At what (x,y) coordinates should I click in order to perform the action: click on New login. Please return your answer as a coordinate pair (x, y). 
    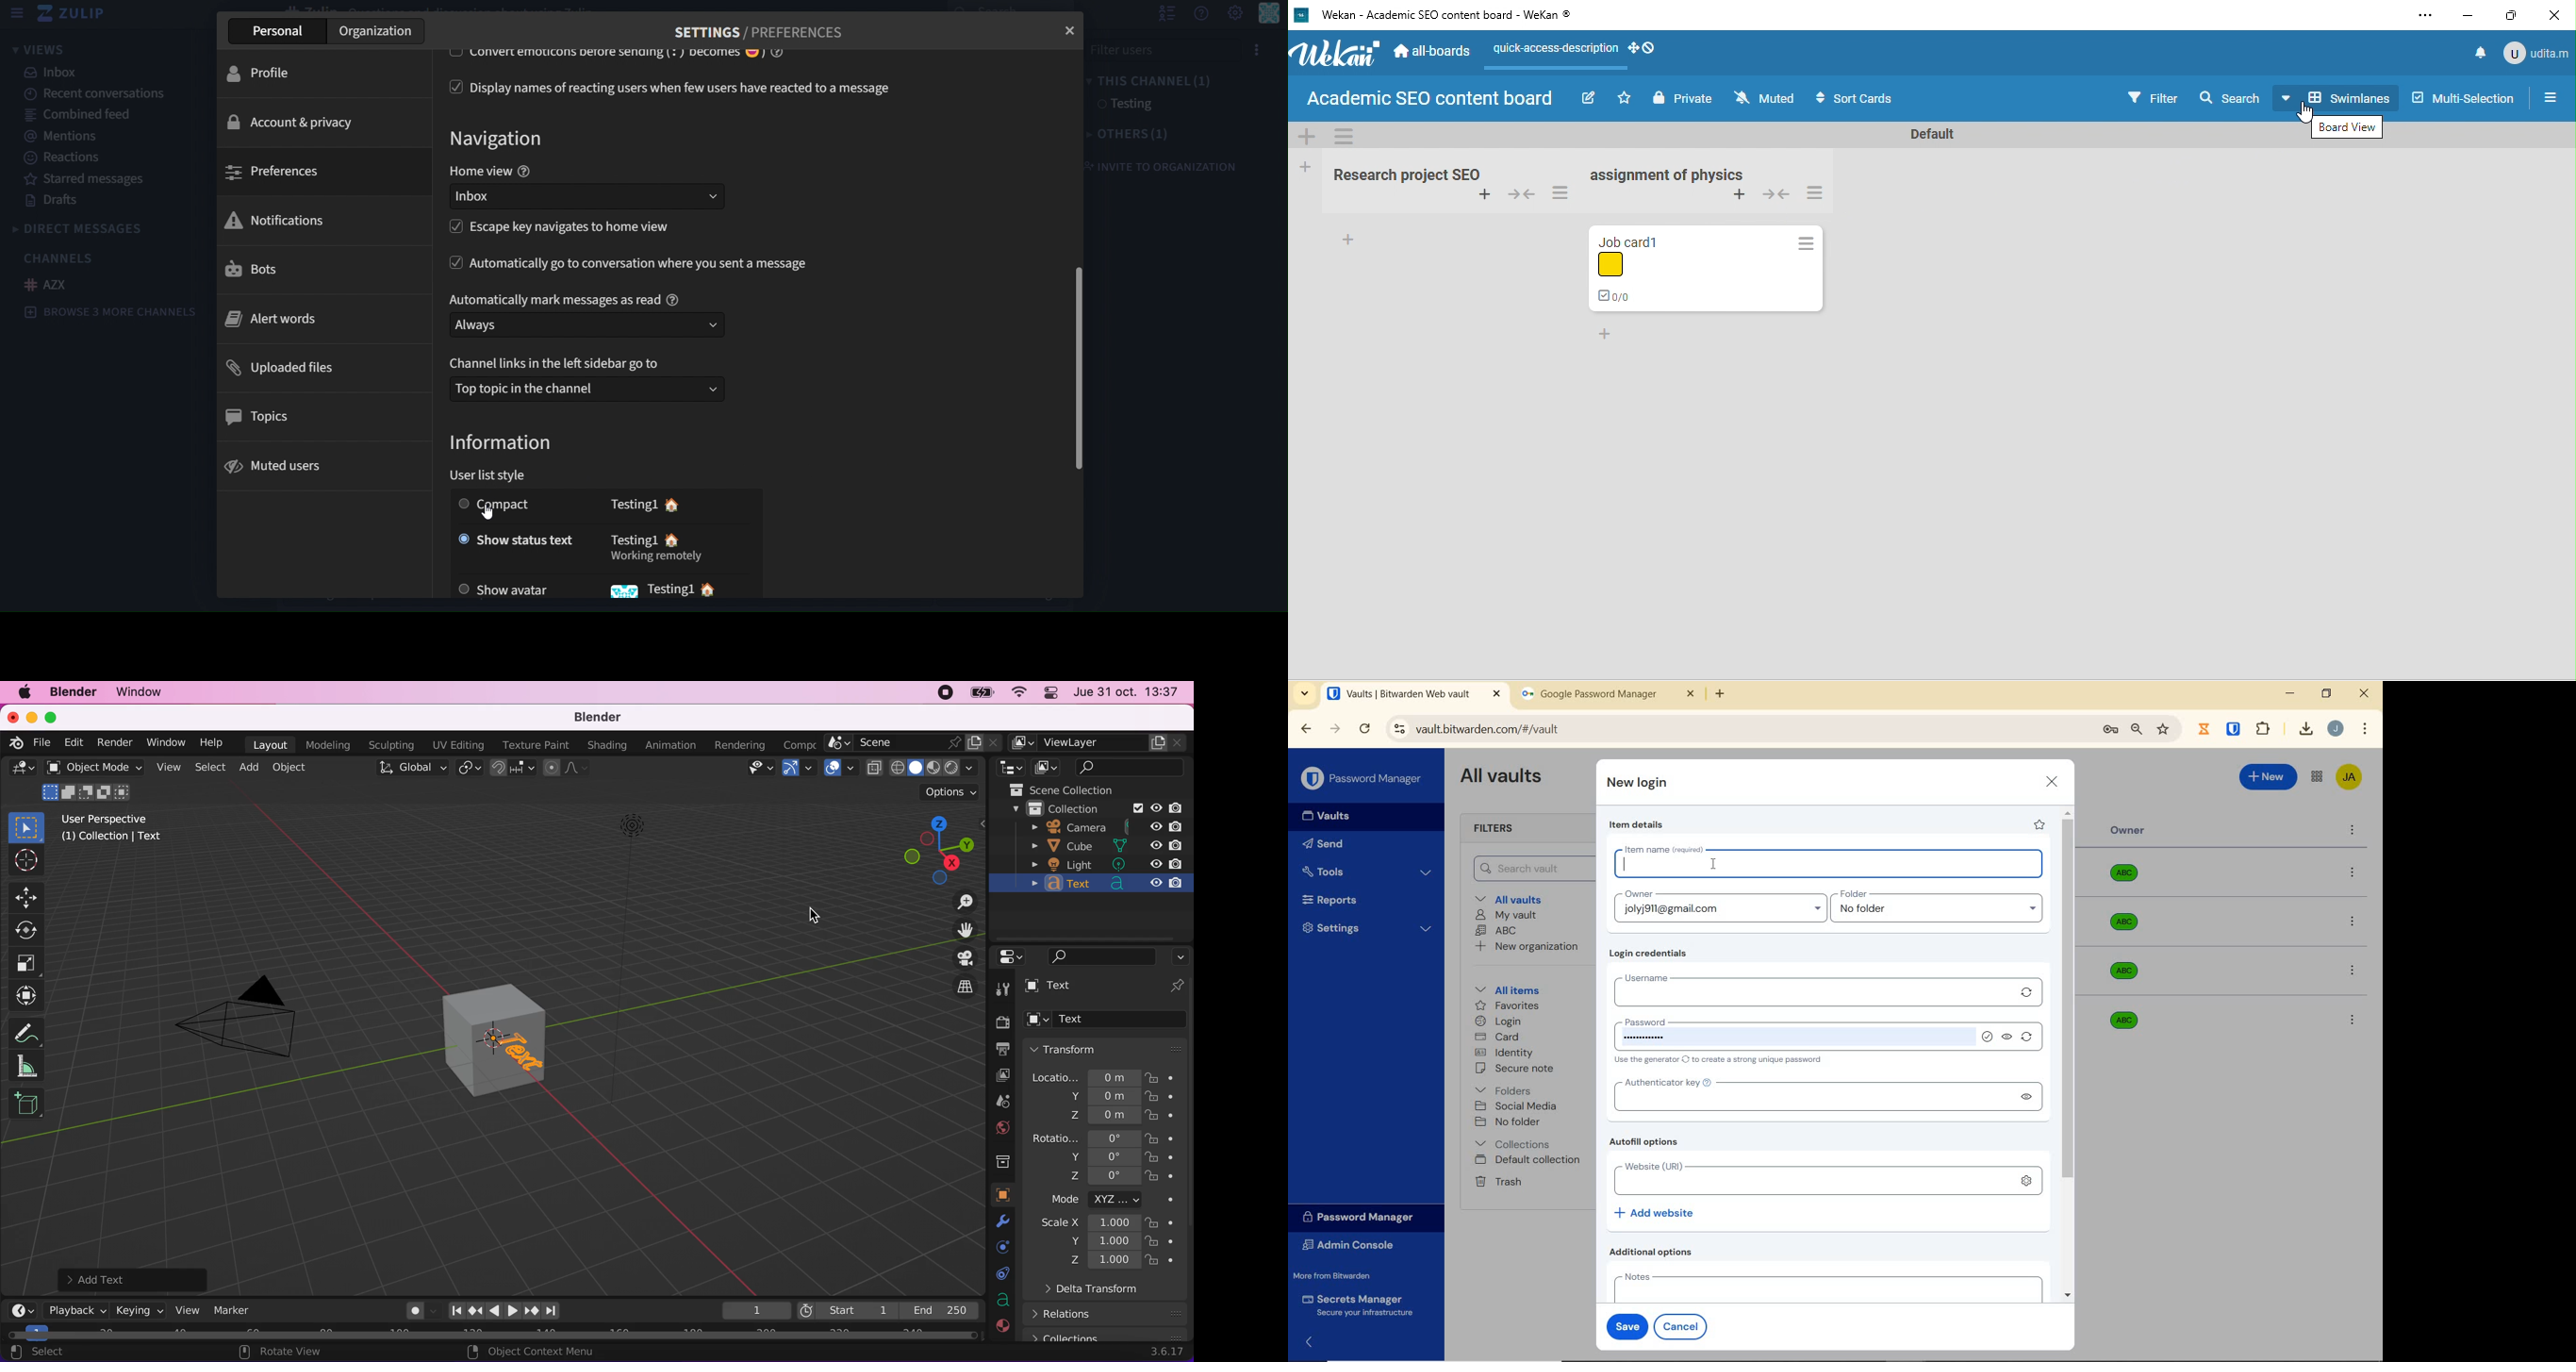
    Looking at the image, I should click on (1638, 784).